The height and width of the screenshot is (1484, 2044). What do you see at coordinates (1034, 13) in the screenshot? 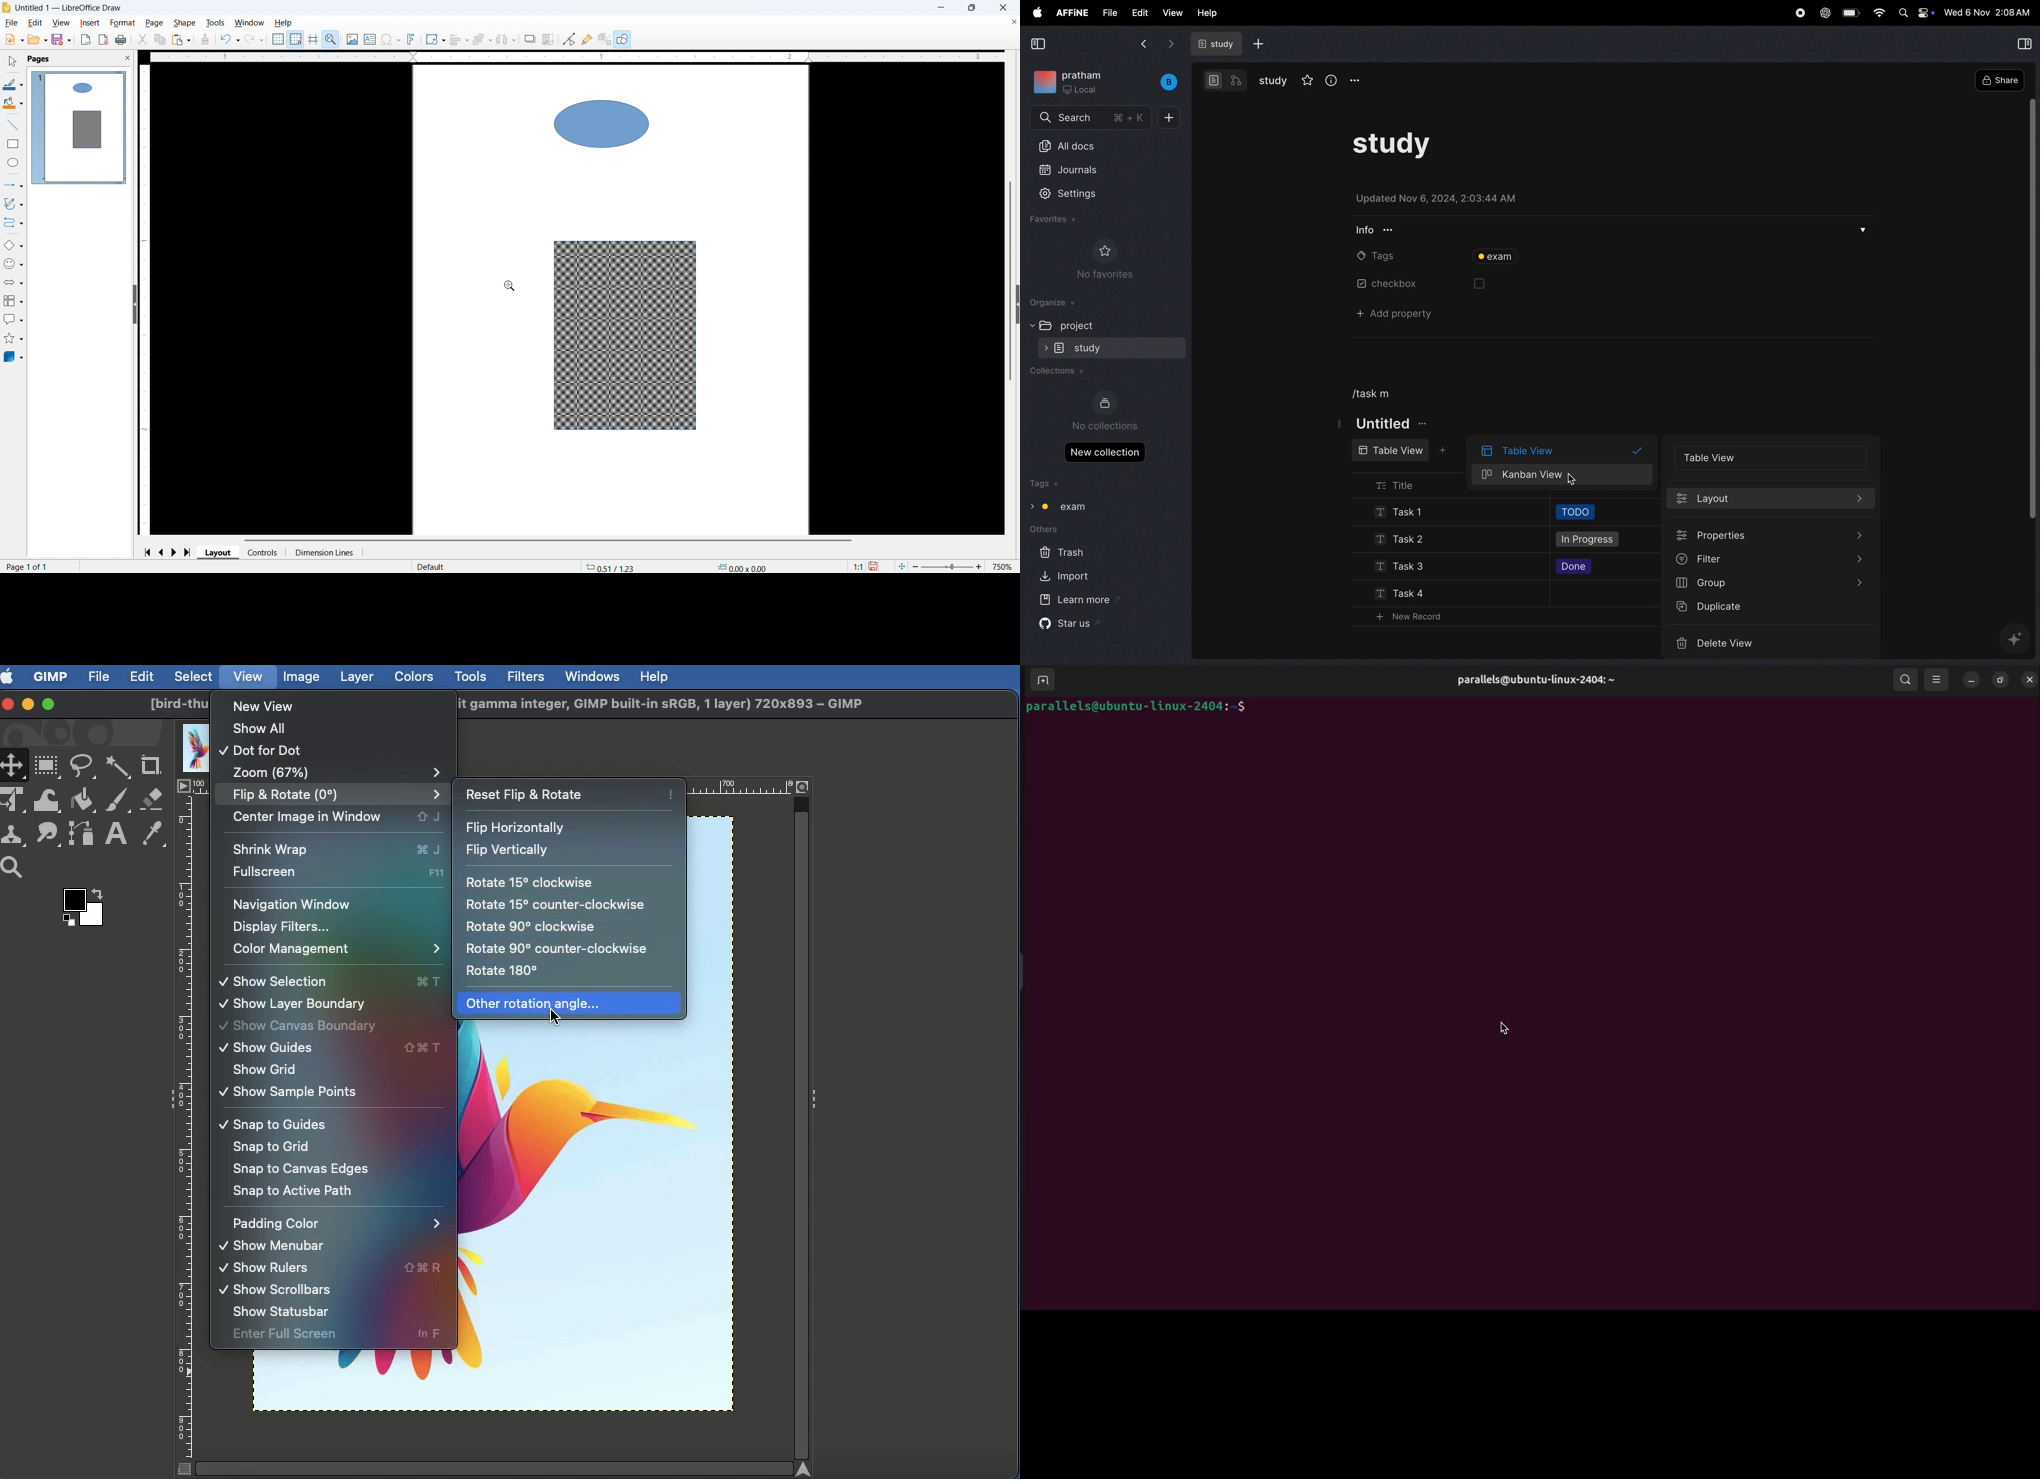
I see `apple menu` at bounding box center [1034, 13].